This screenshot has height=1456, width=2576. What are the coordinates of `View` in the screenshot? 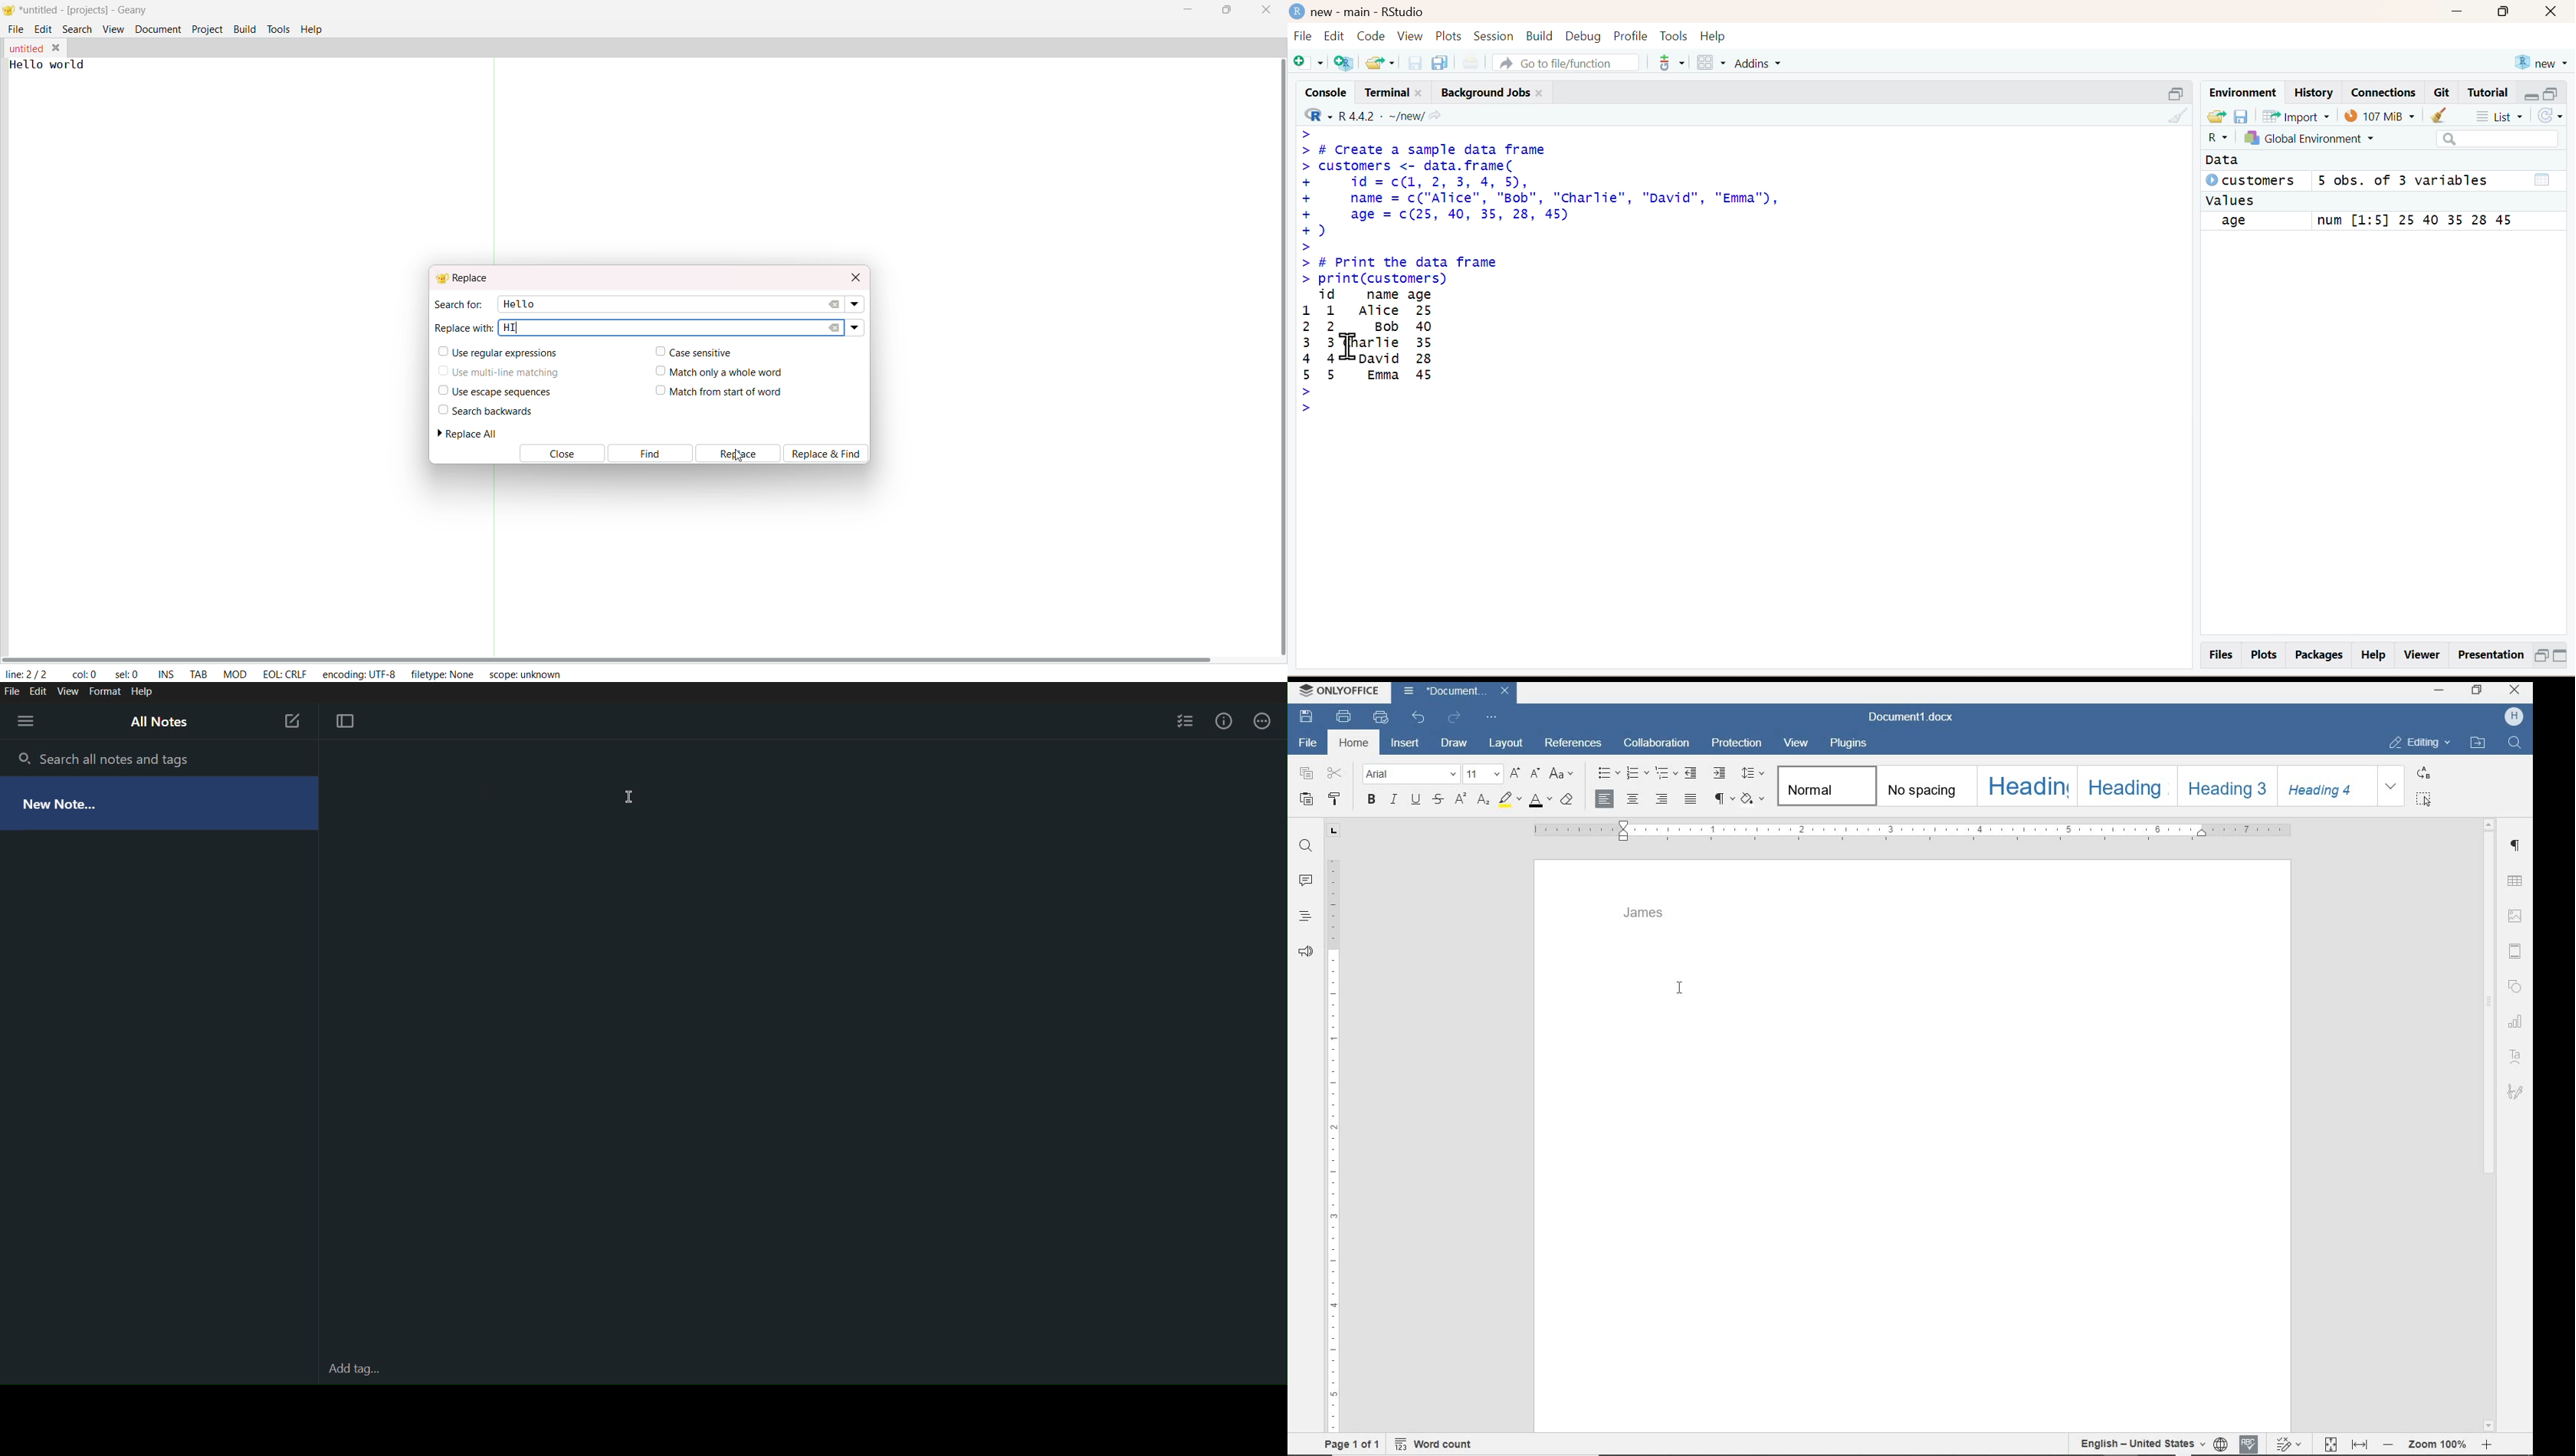 It's located at (69, 691).